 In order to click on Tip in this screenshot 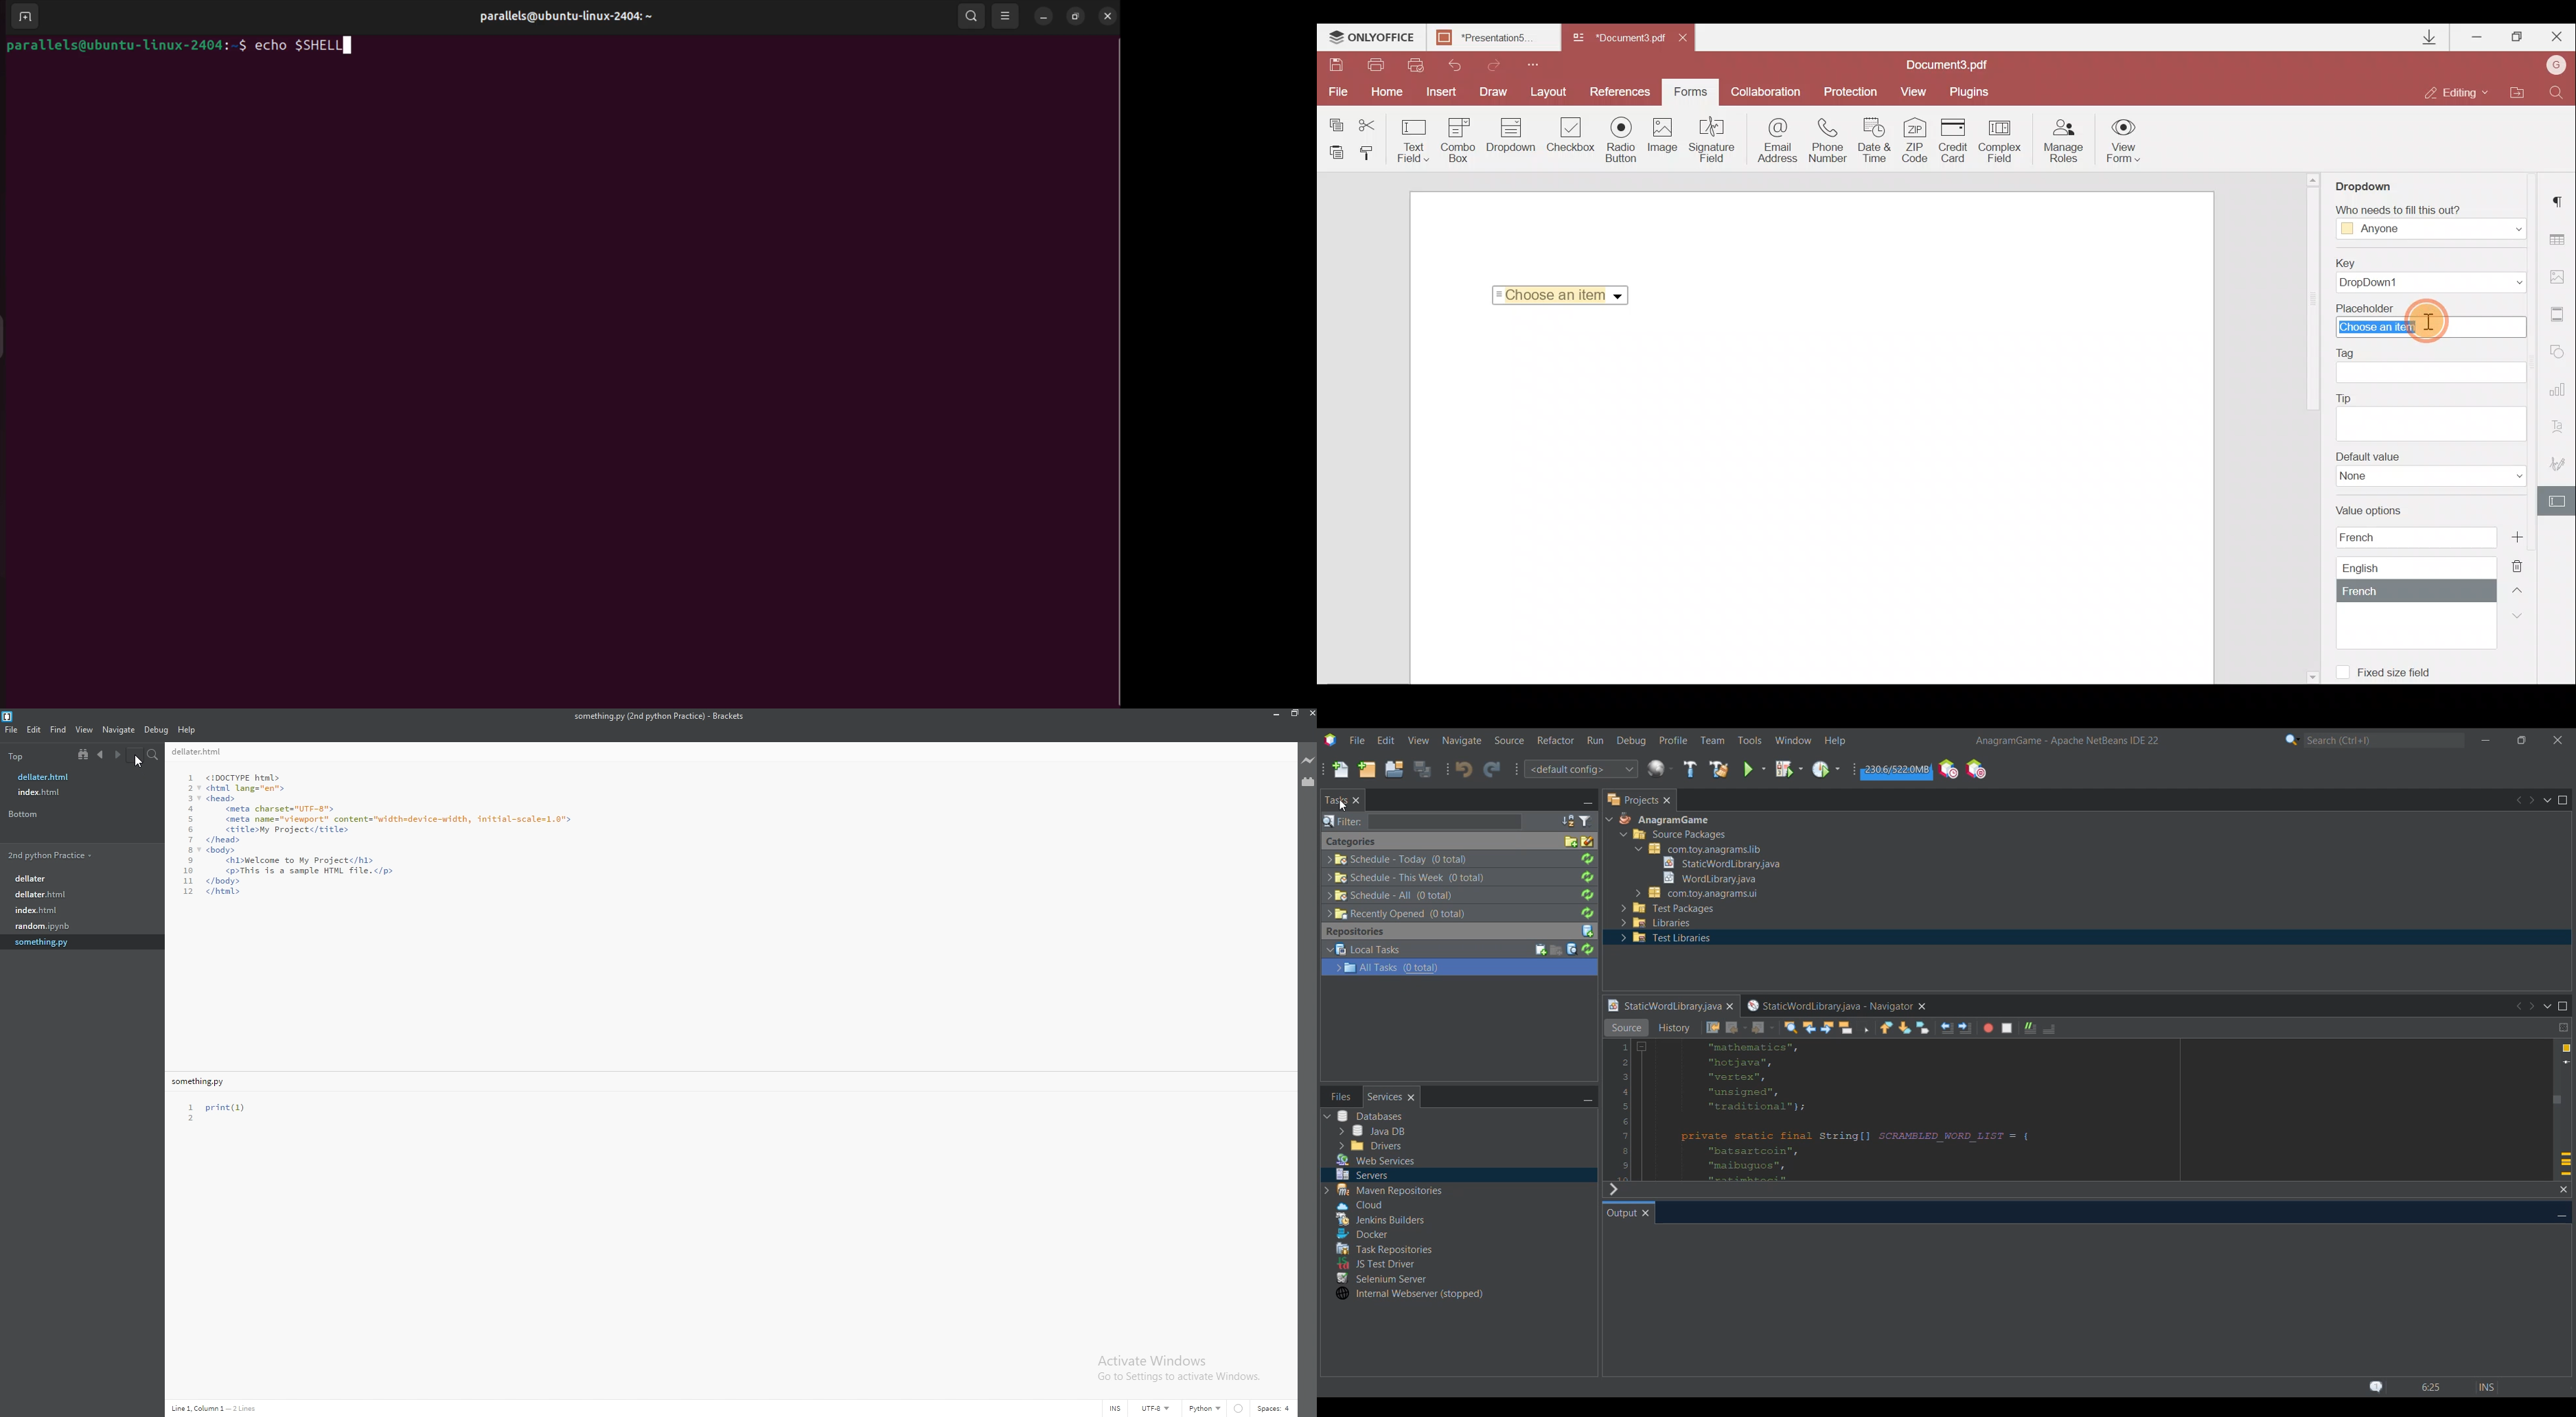, I will do `click(2431, 415)`.